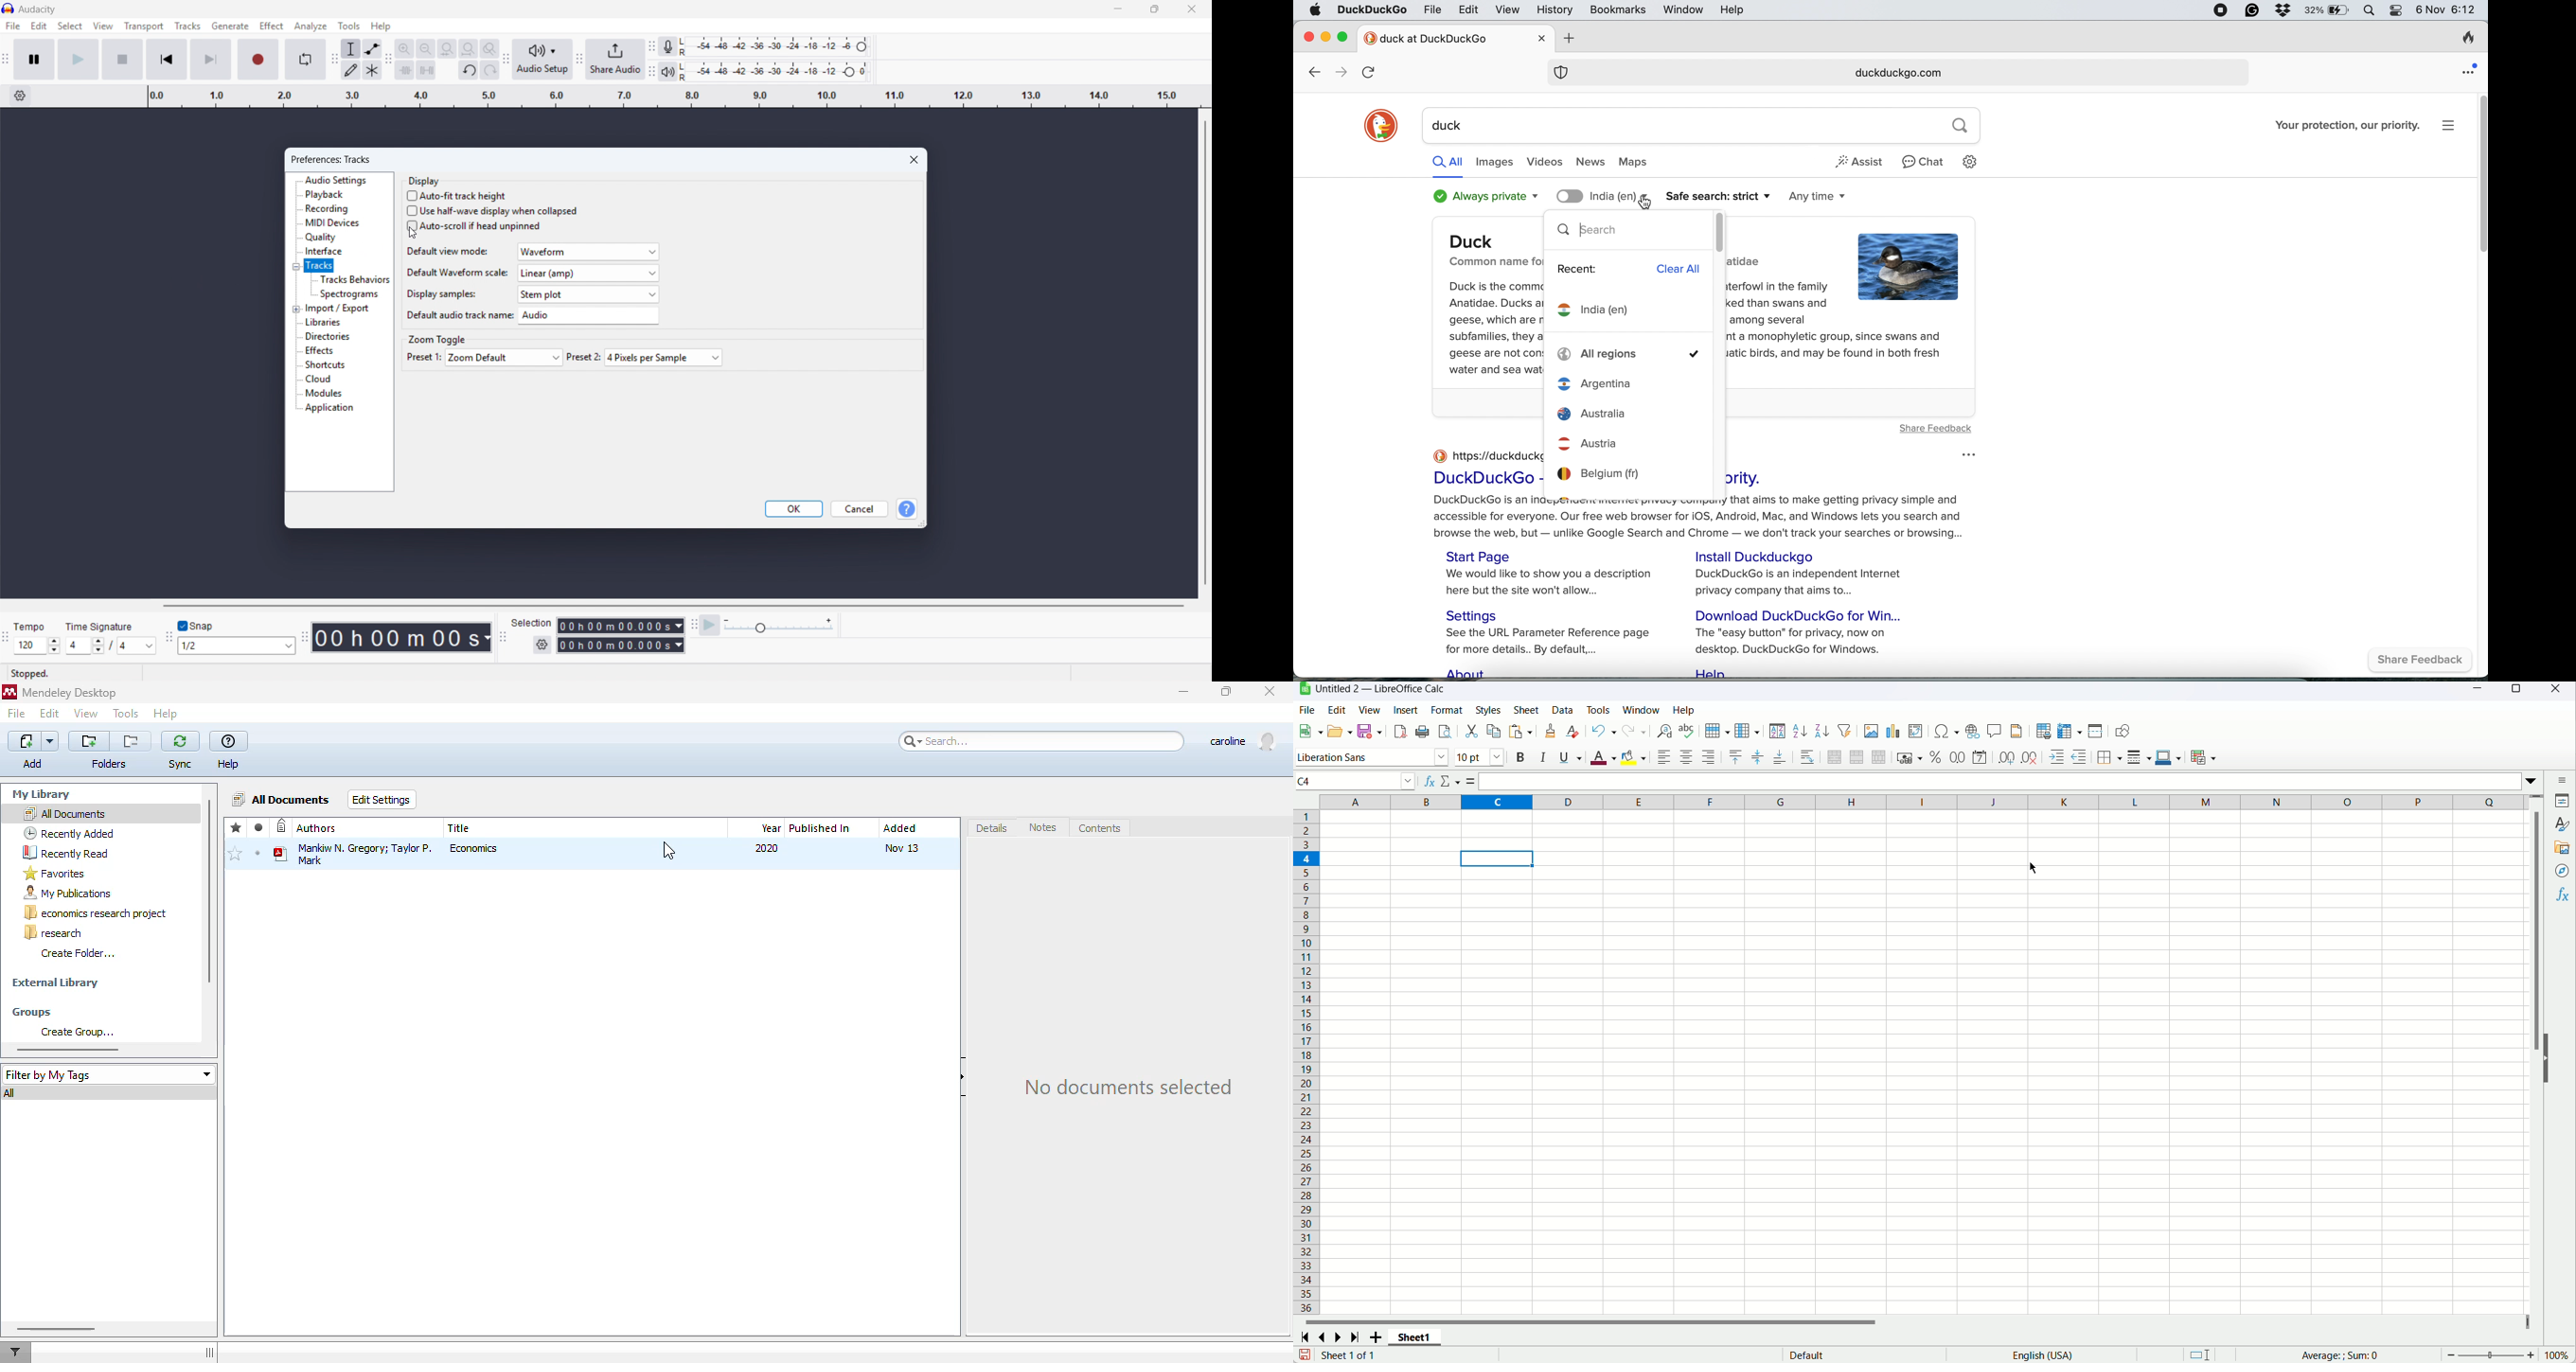 The image size is (2576, 1372). What do you see at coordinates (1926, 802) in the screenshot?
I see `Column name` at bounding box center [1926, 802].